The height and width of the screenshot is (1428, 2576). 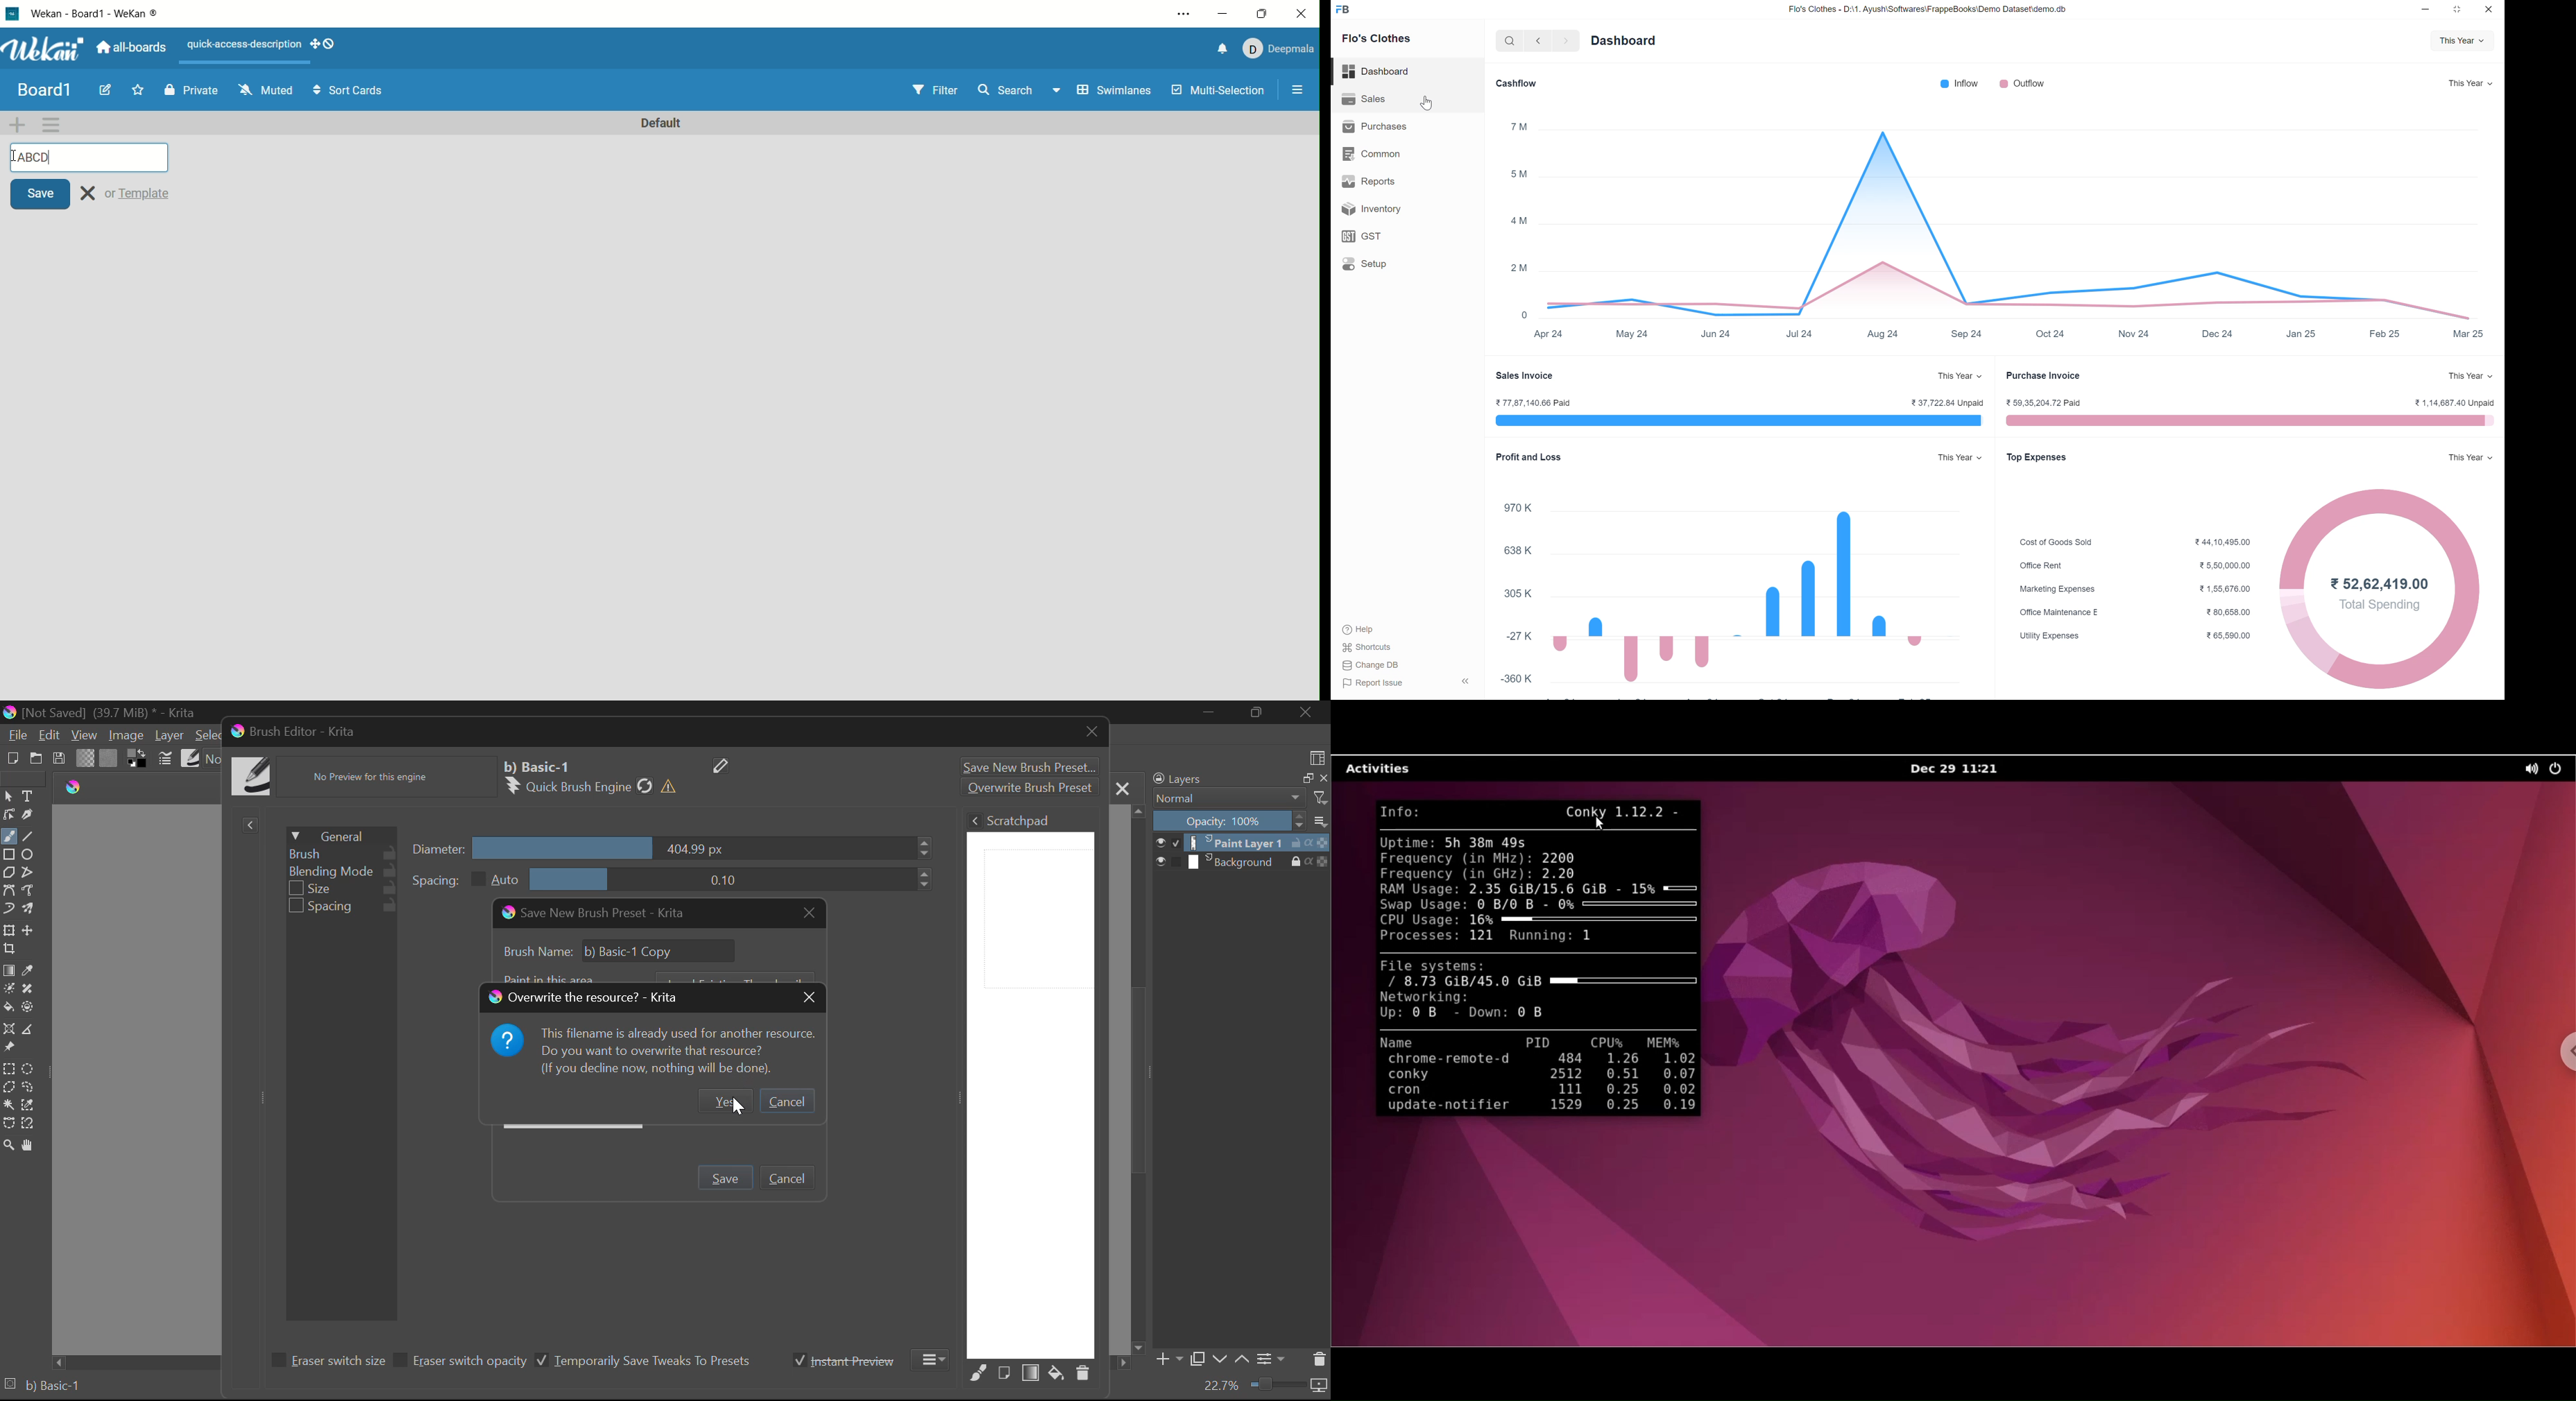 I want to click on cursor, so click(x=14, y=157).